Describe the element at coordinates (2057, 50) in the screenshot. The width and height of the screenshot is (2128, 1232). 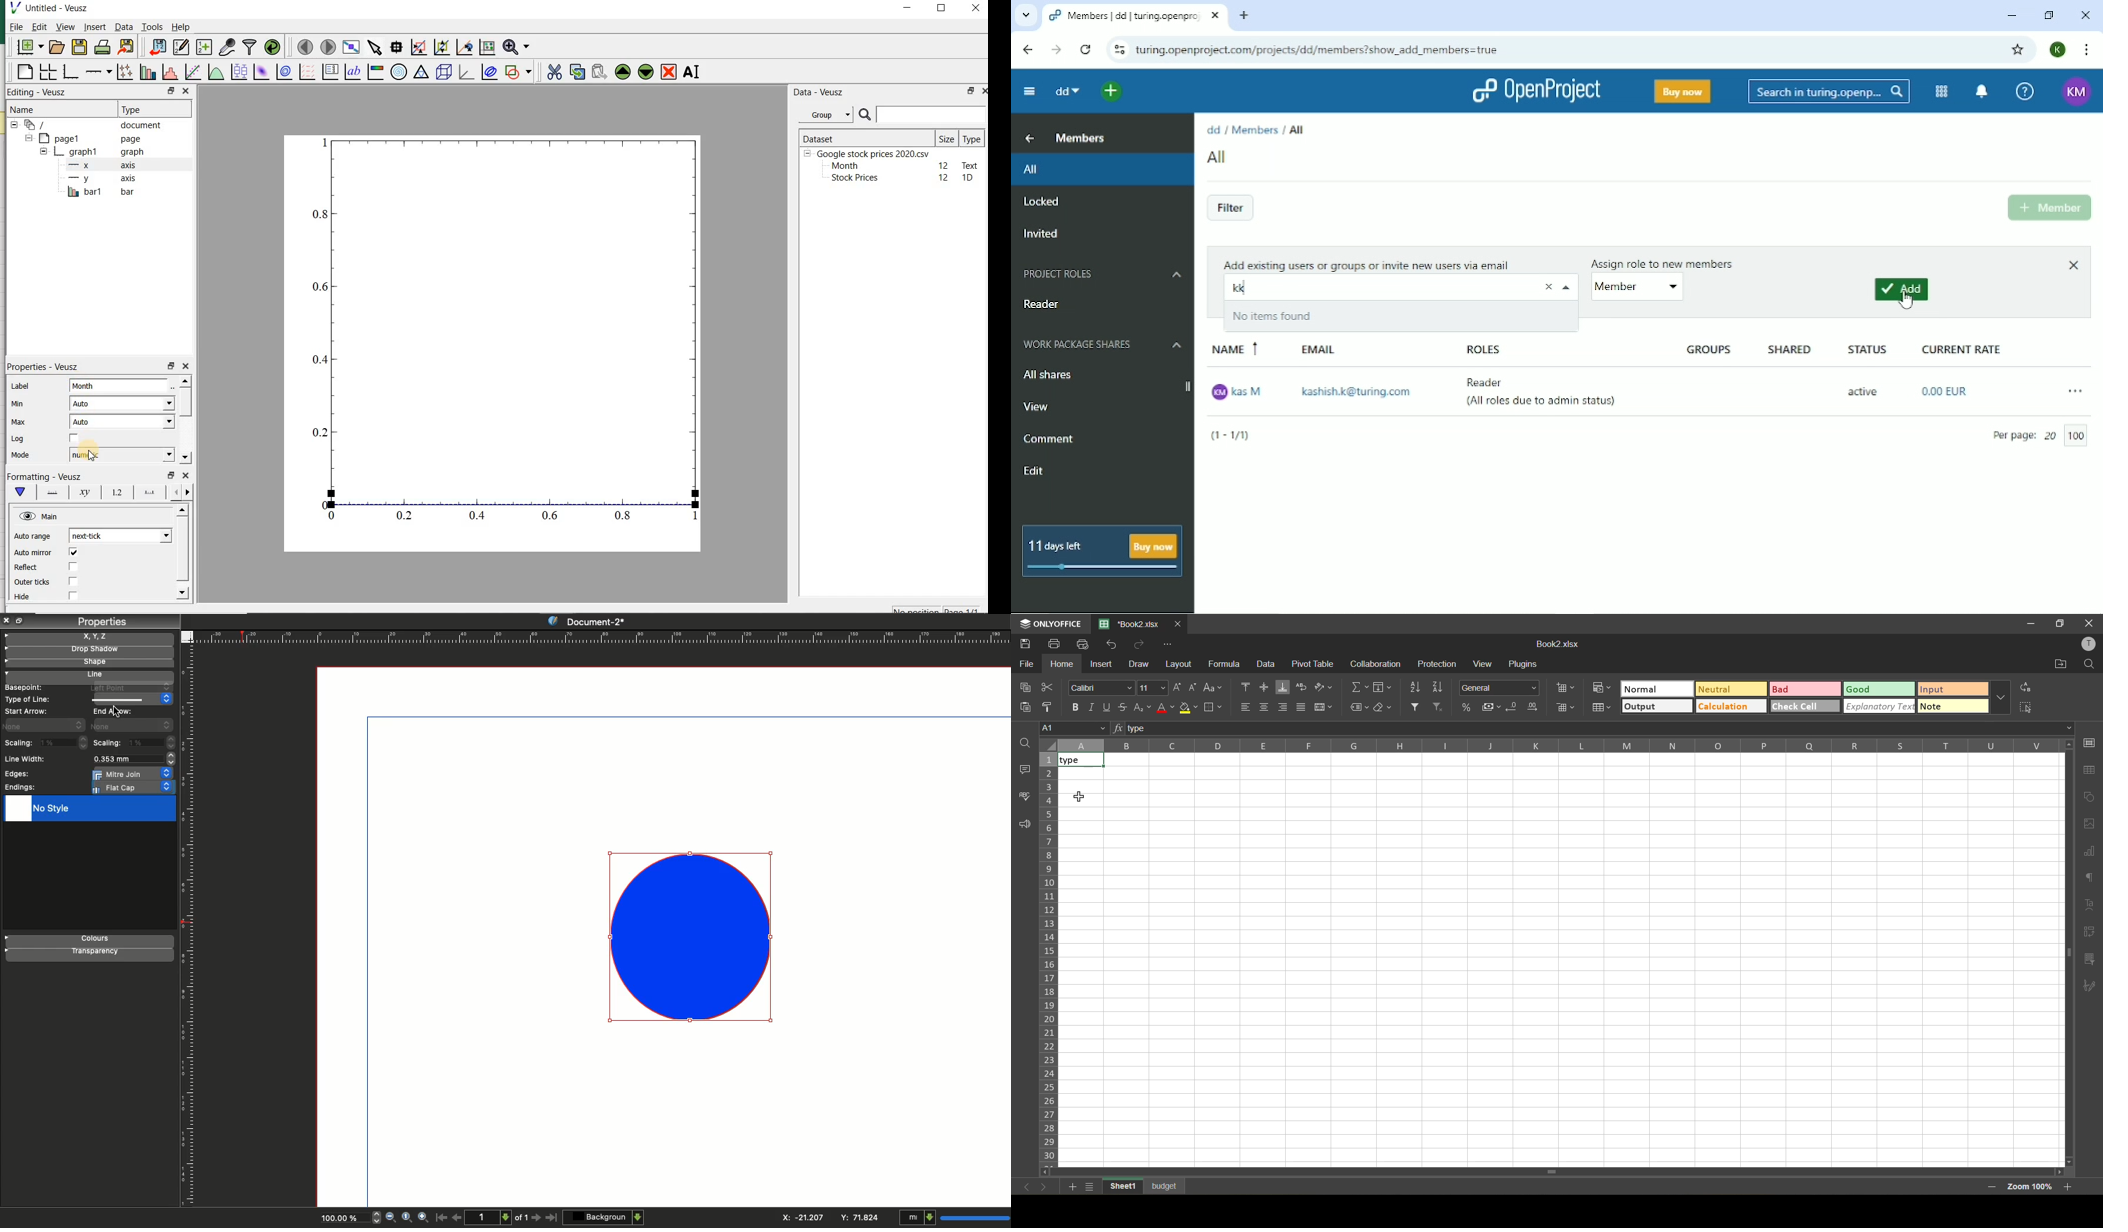
I see `Account` at that location.